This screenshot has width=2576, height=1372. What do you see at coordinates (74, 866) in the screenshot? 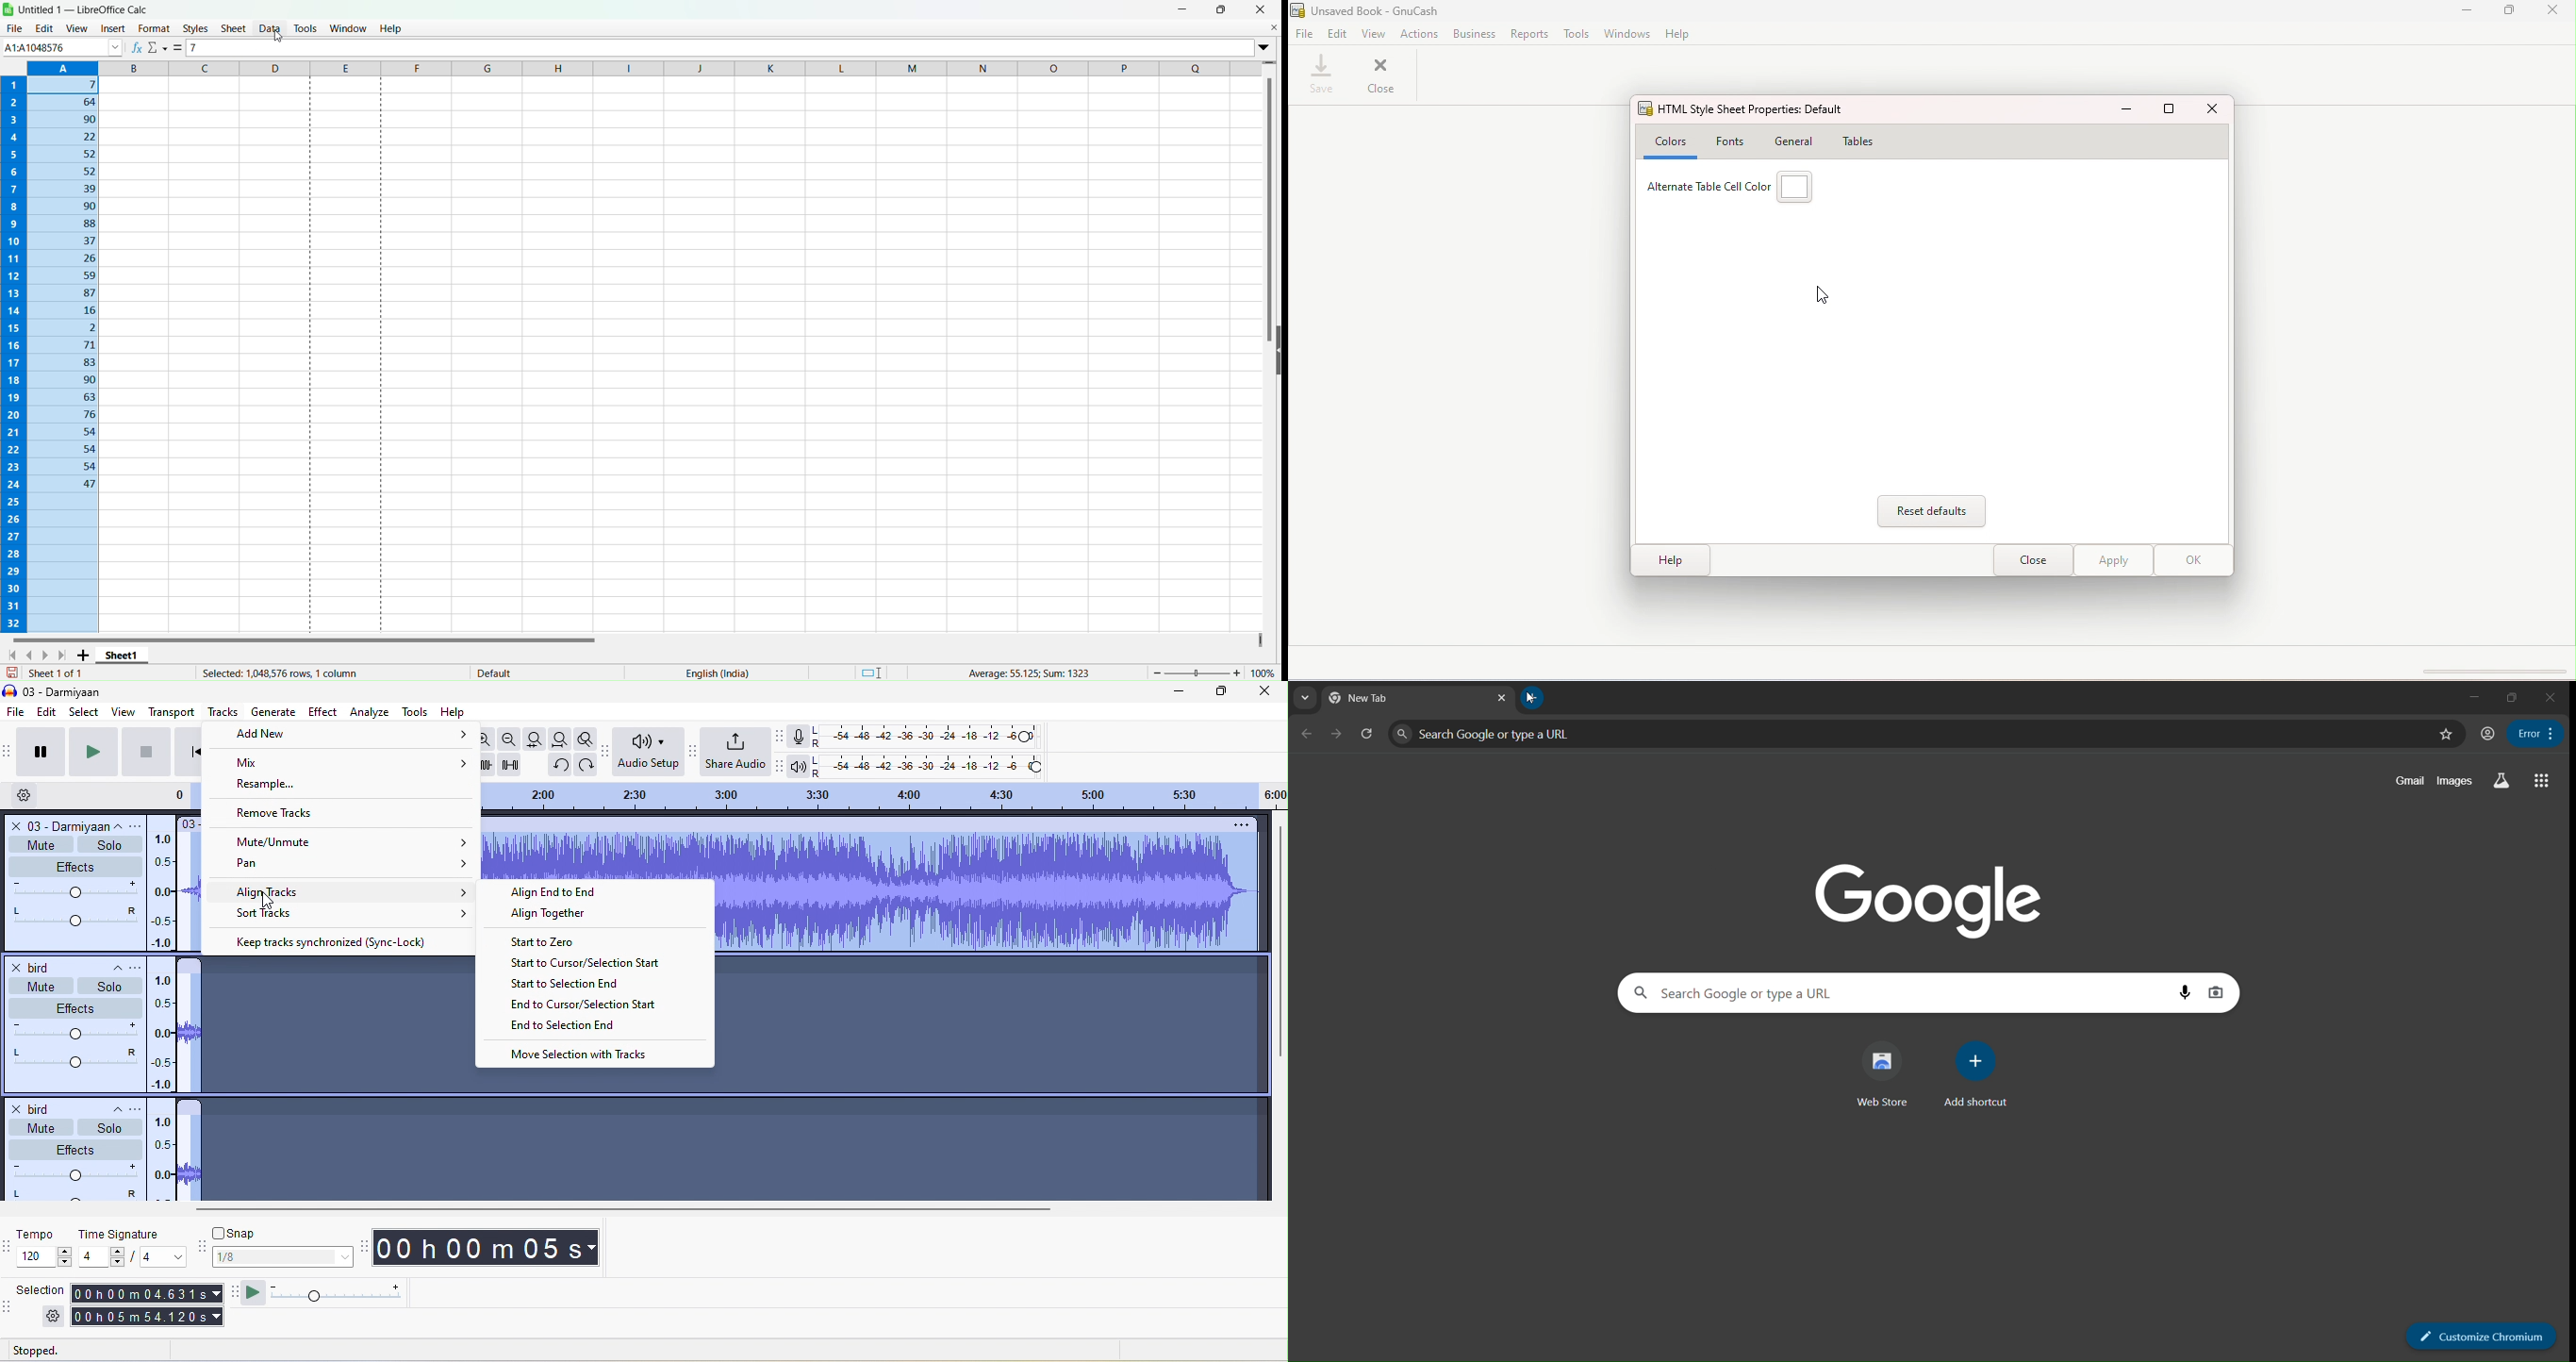
I see `effect` at bounding box center [74, 866].